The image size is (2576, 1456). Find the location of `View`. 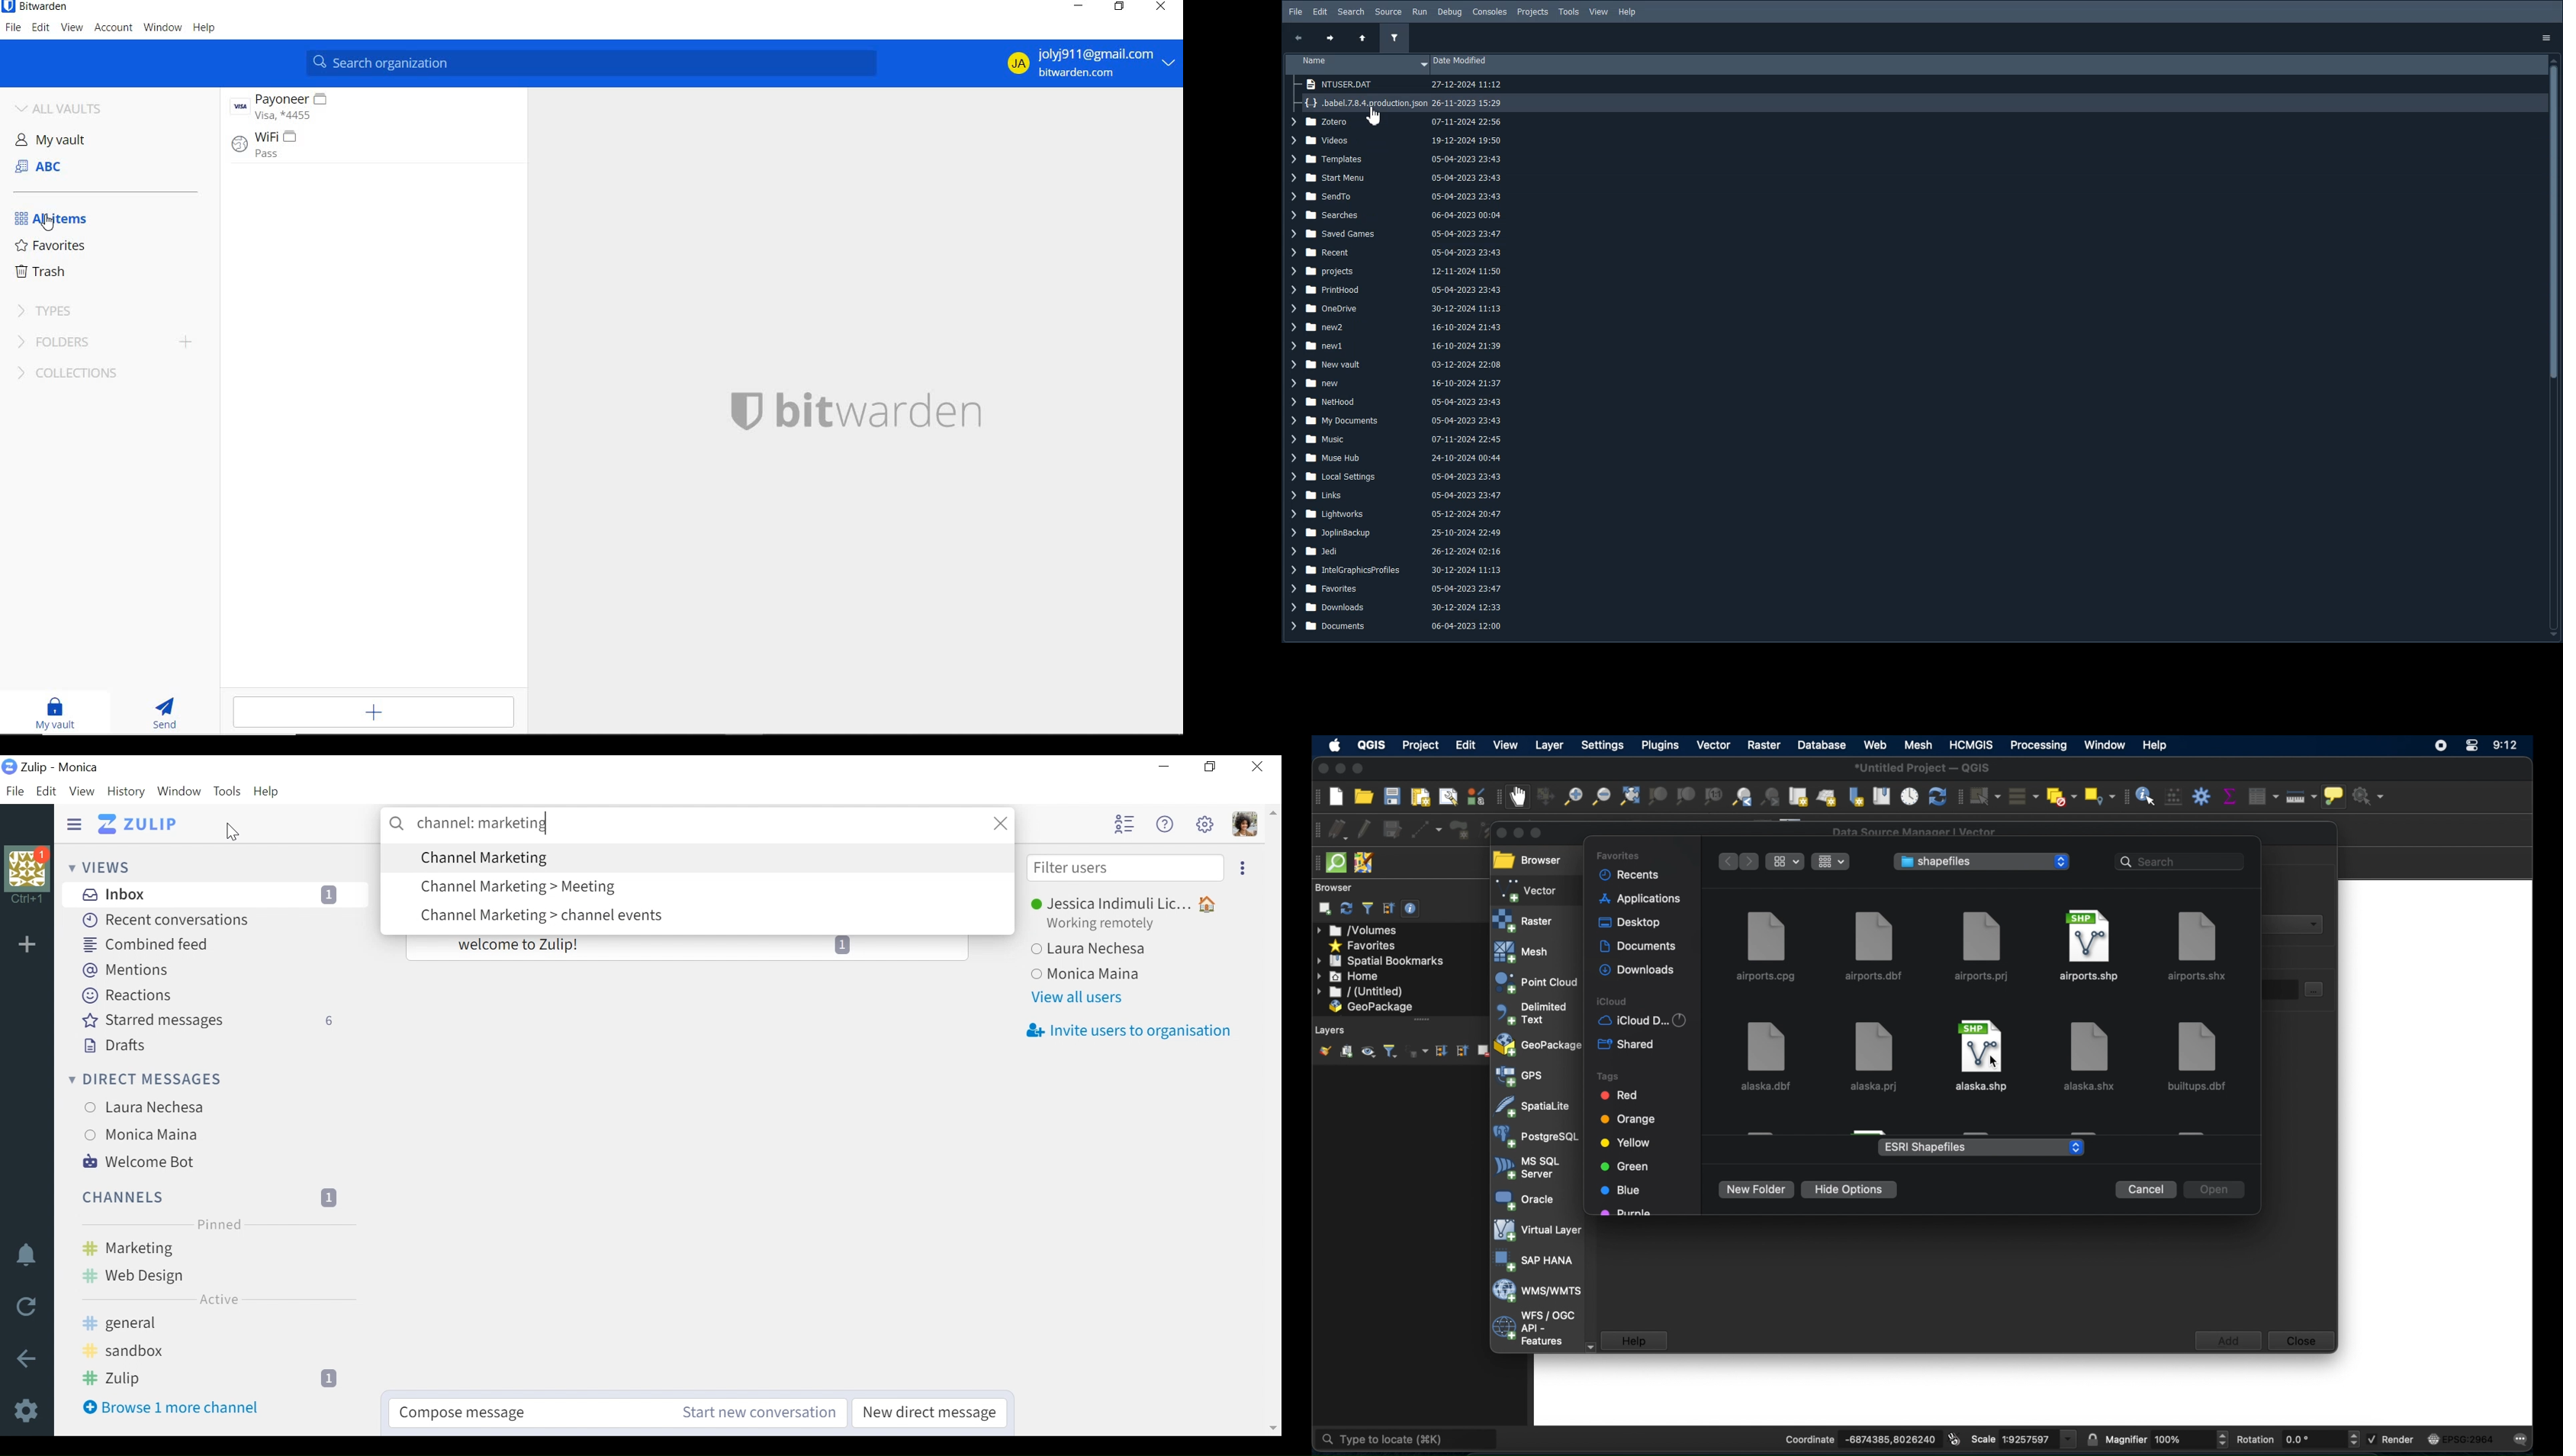

View is located at coordinates (1599, 13).